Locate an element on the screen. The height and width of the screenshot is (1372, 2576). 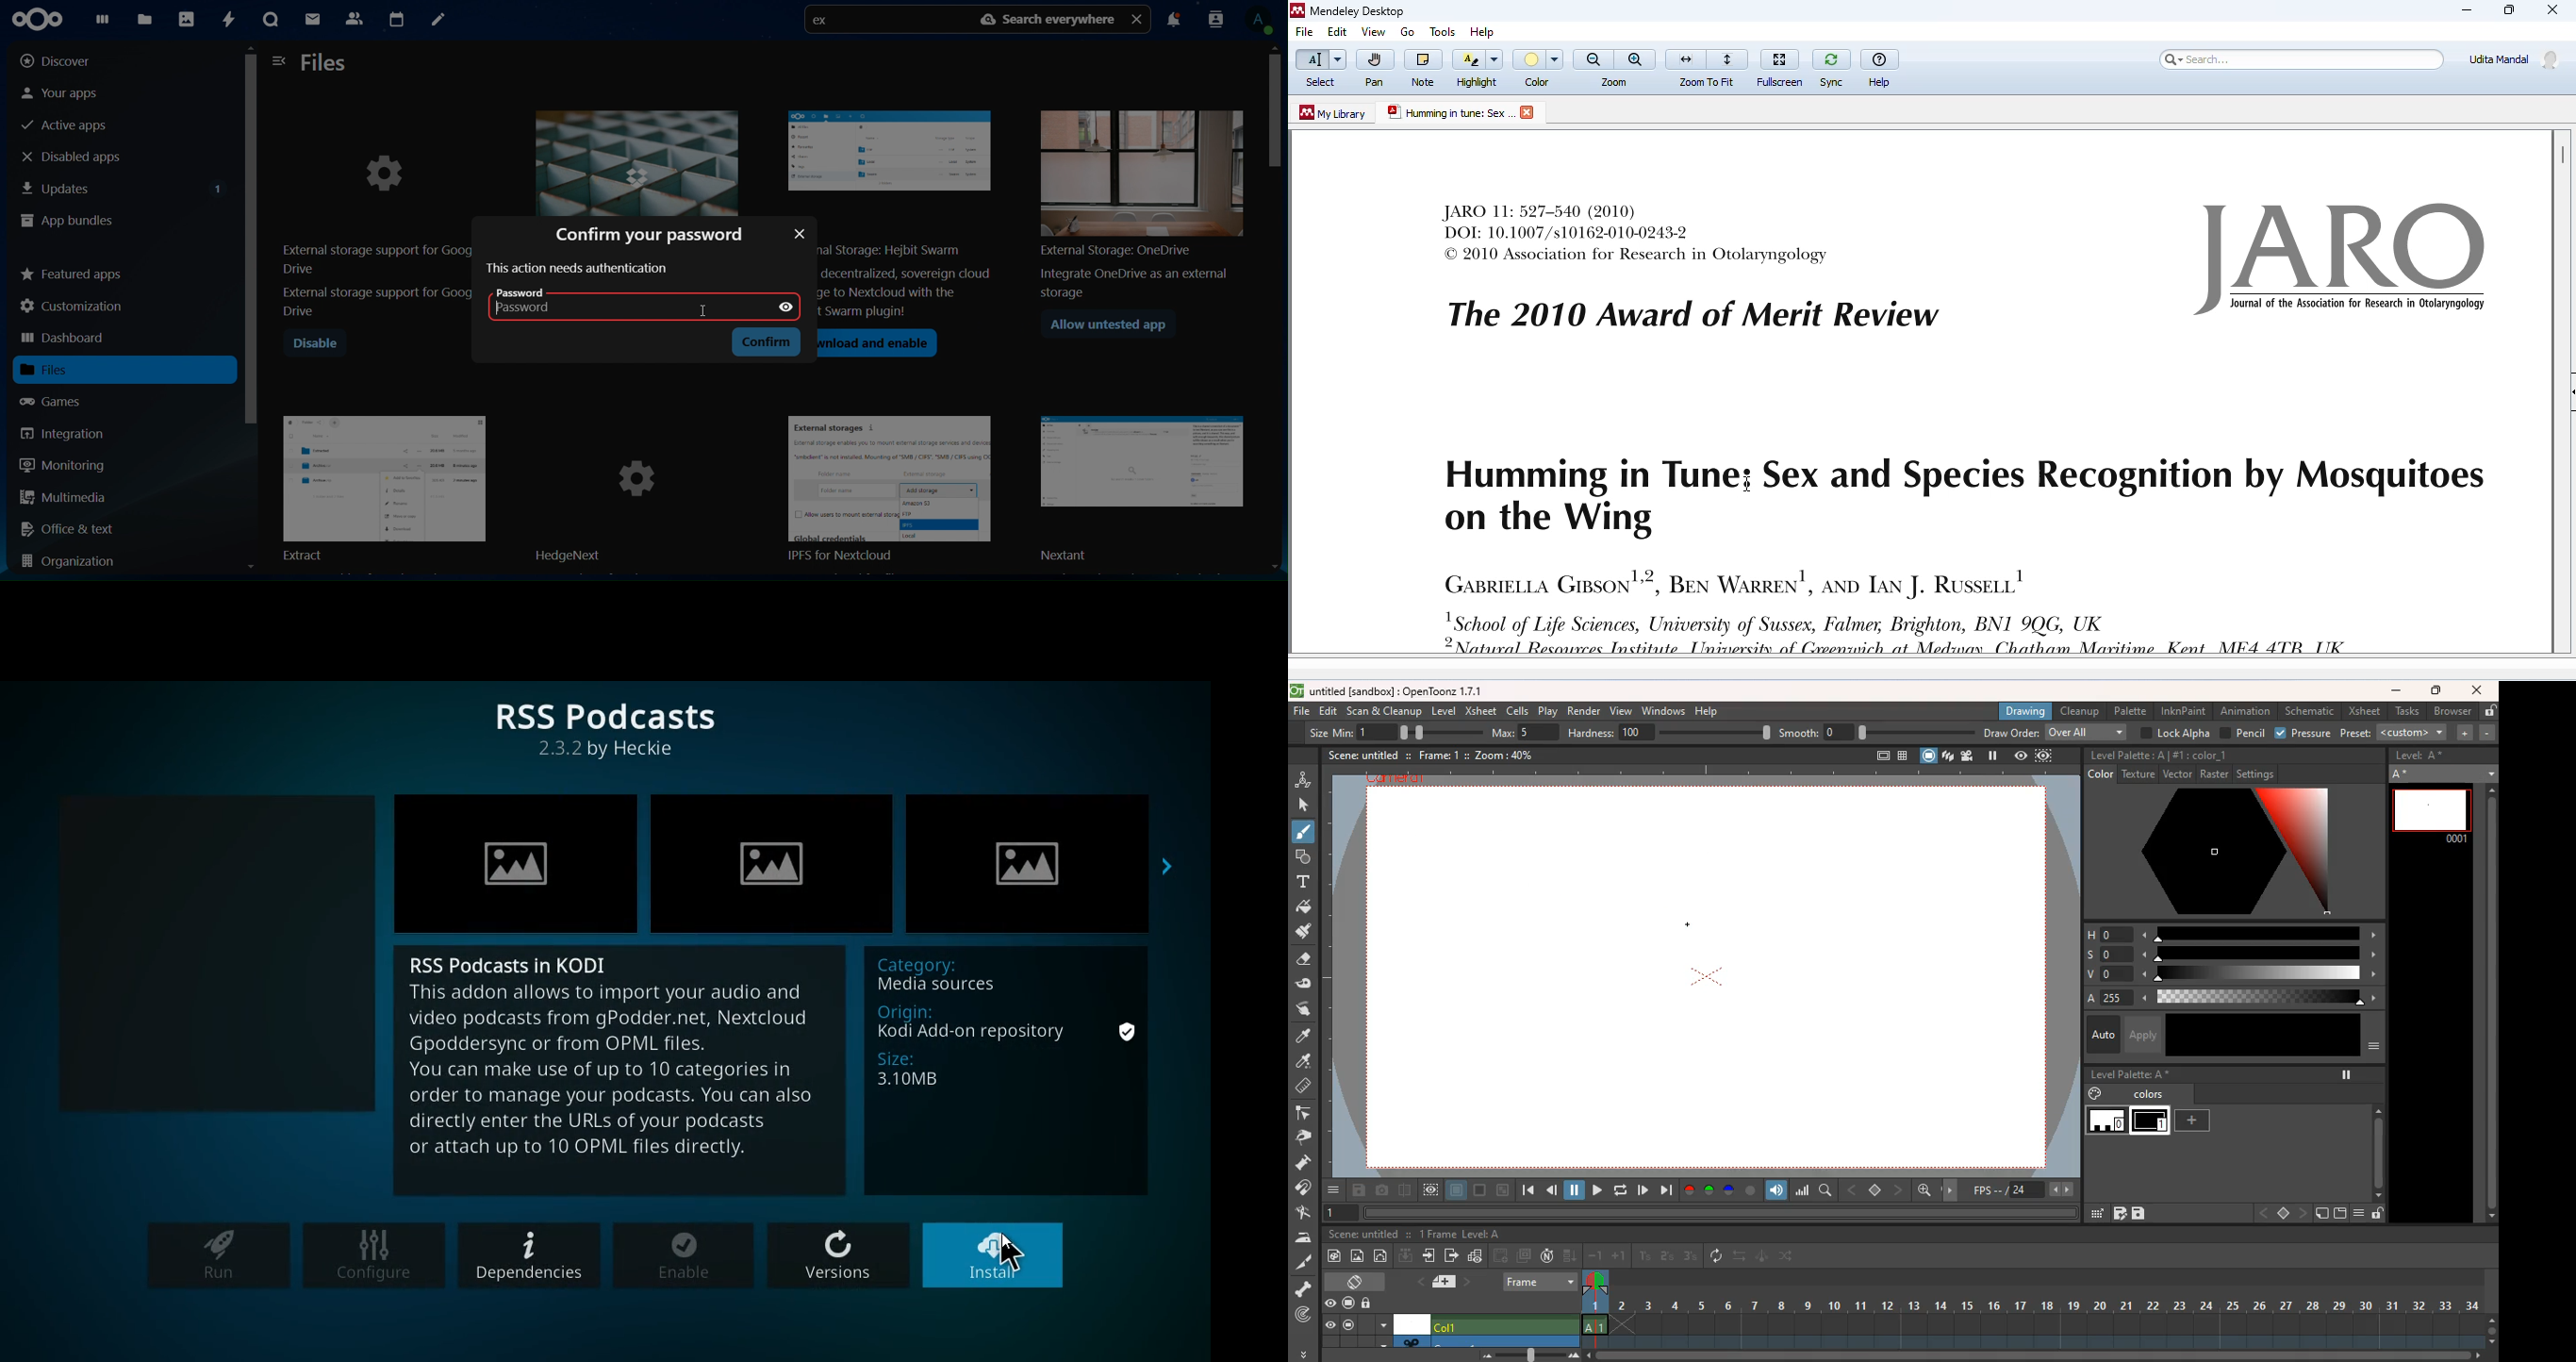
close is located at coordinates (800, 234).